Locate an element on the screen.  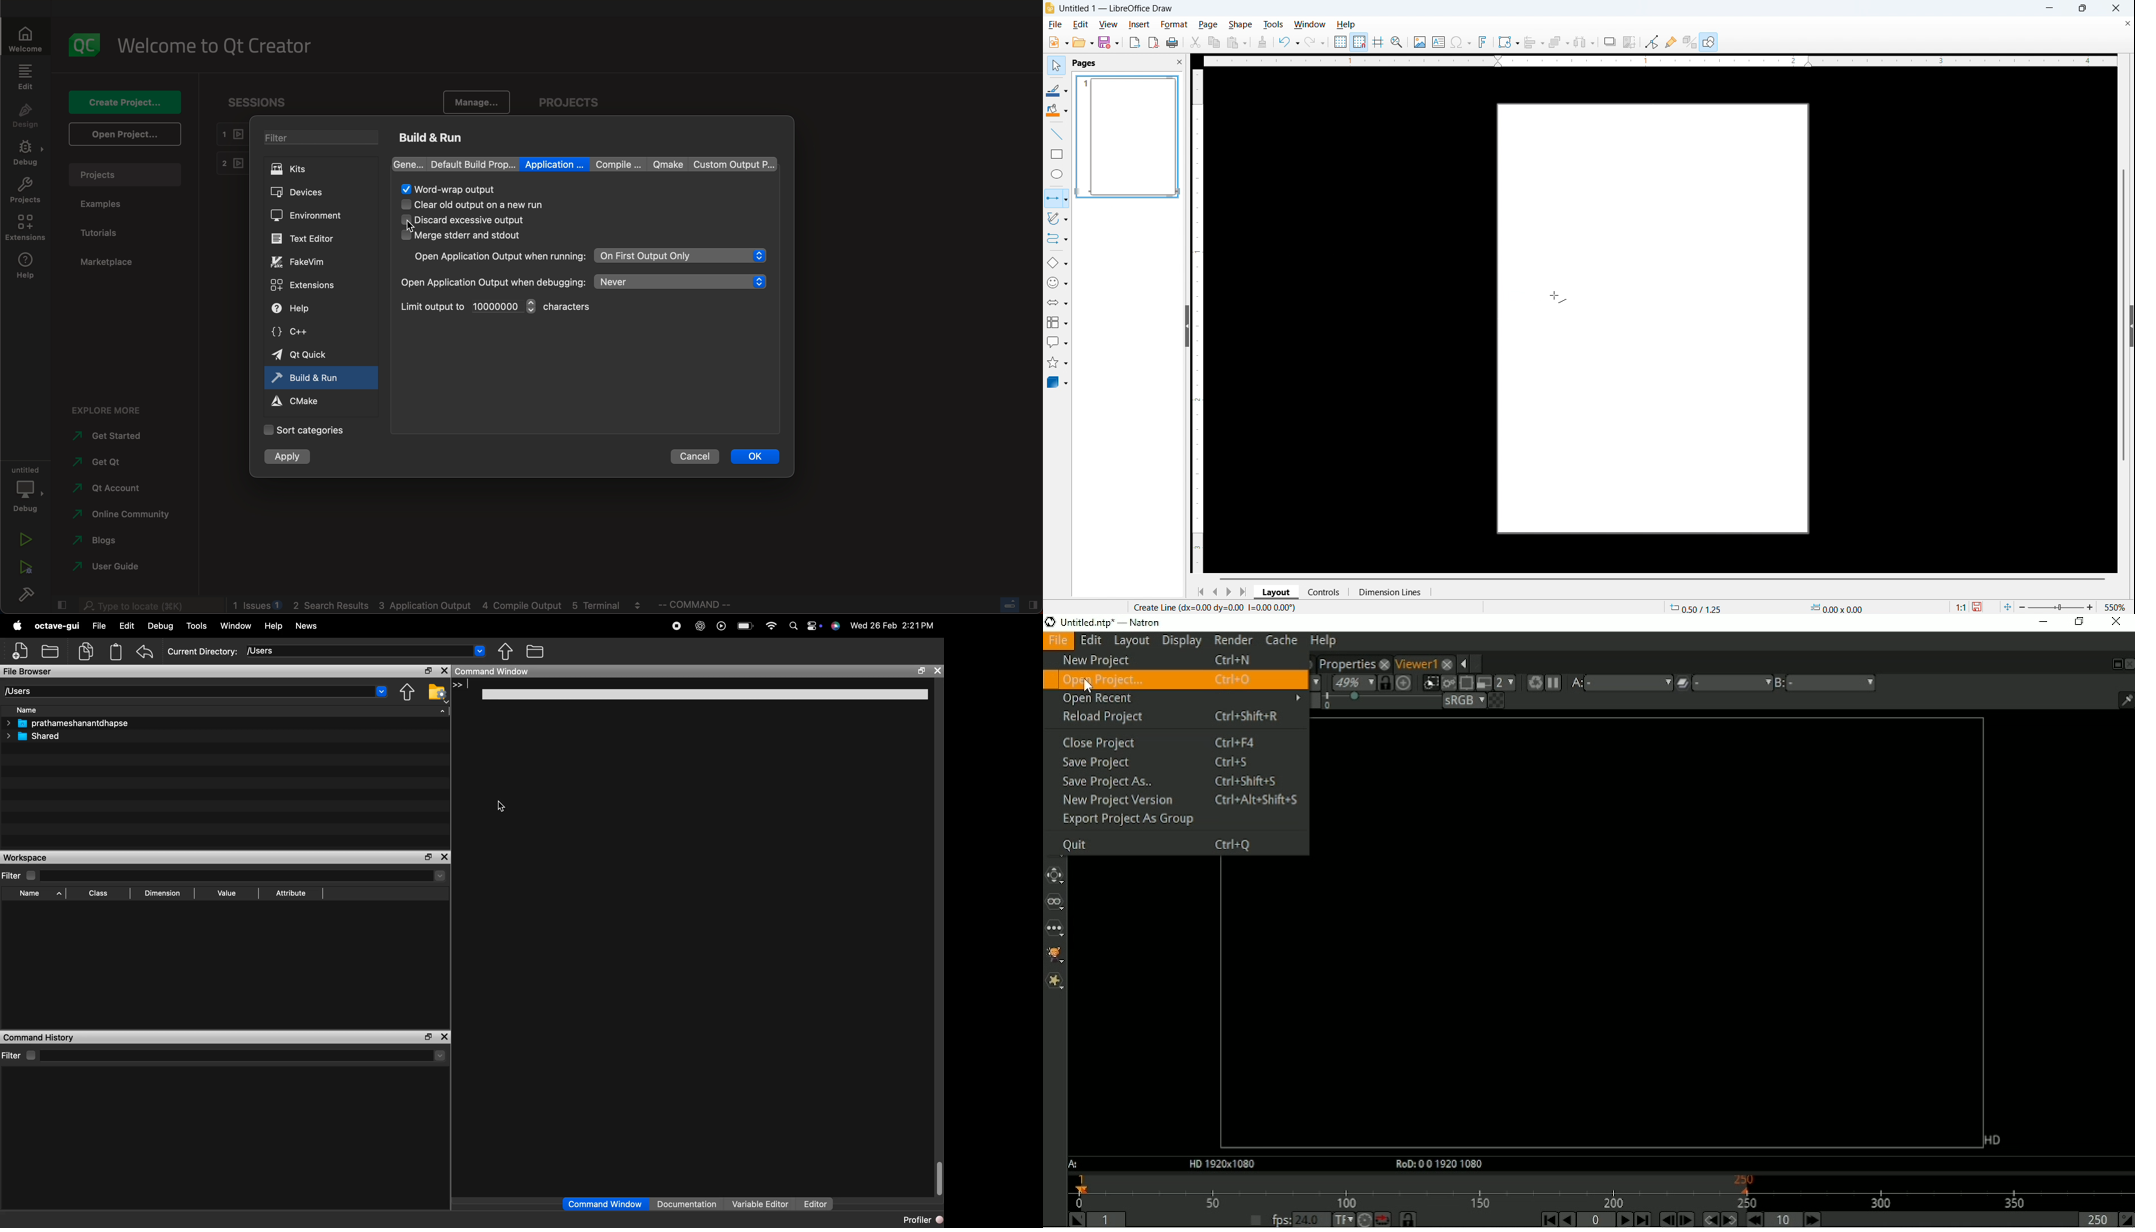
Filter is located at coordinates (18, 874).